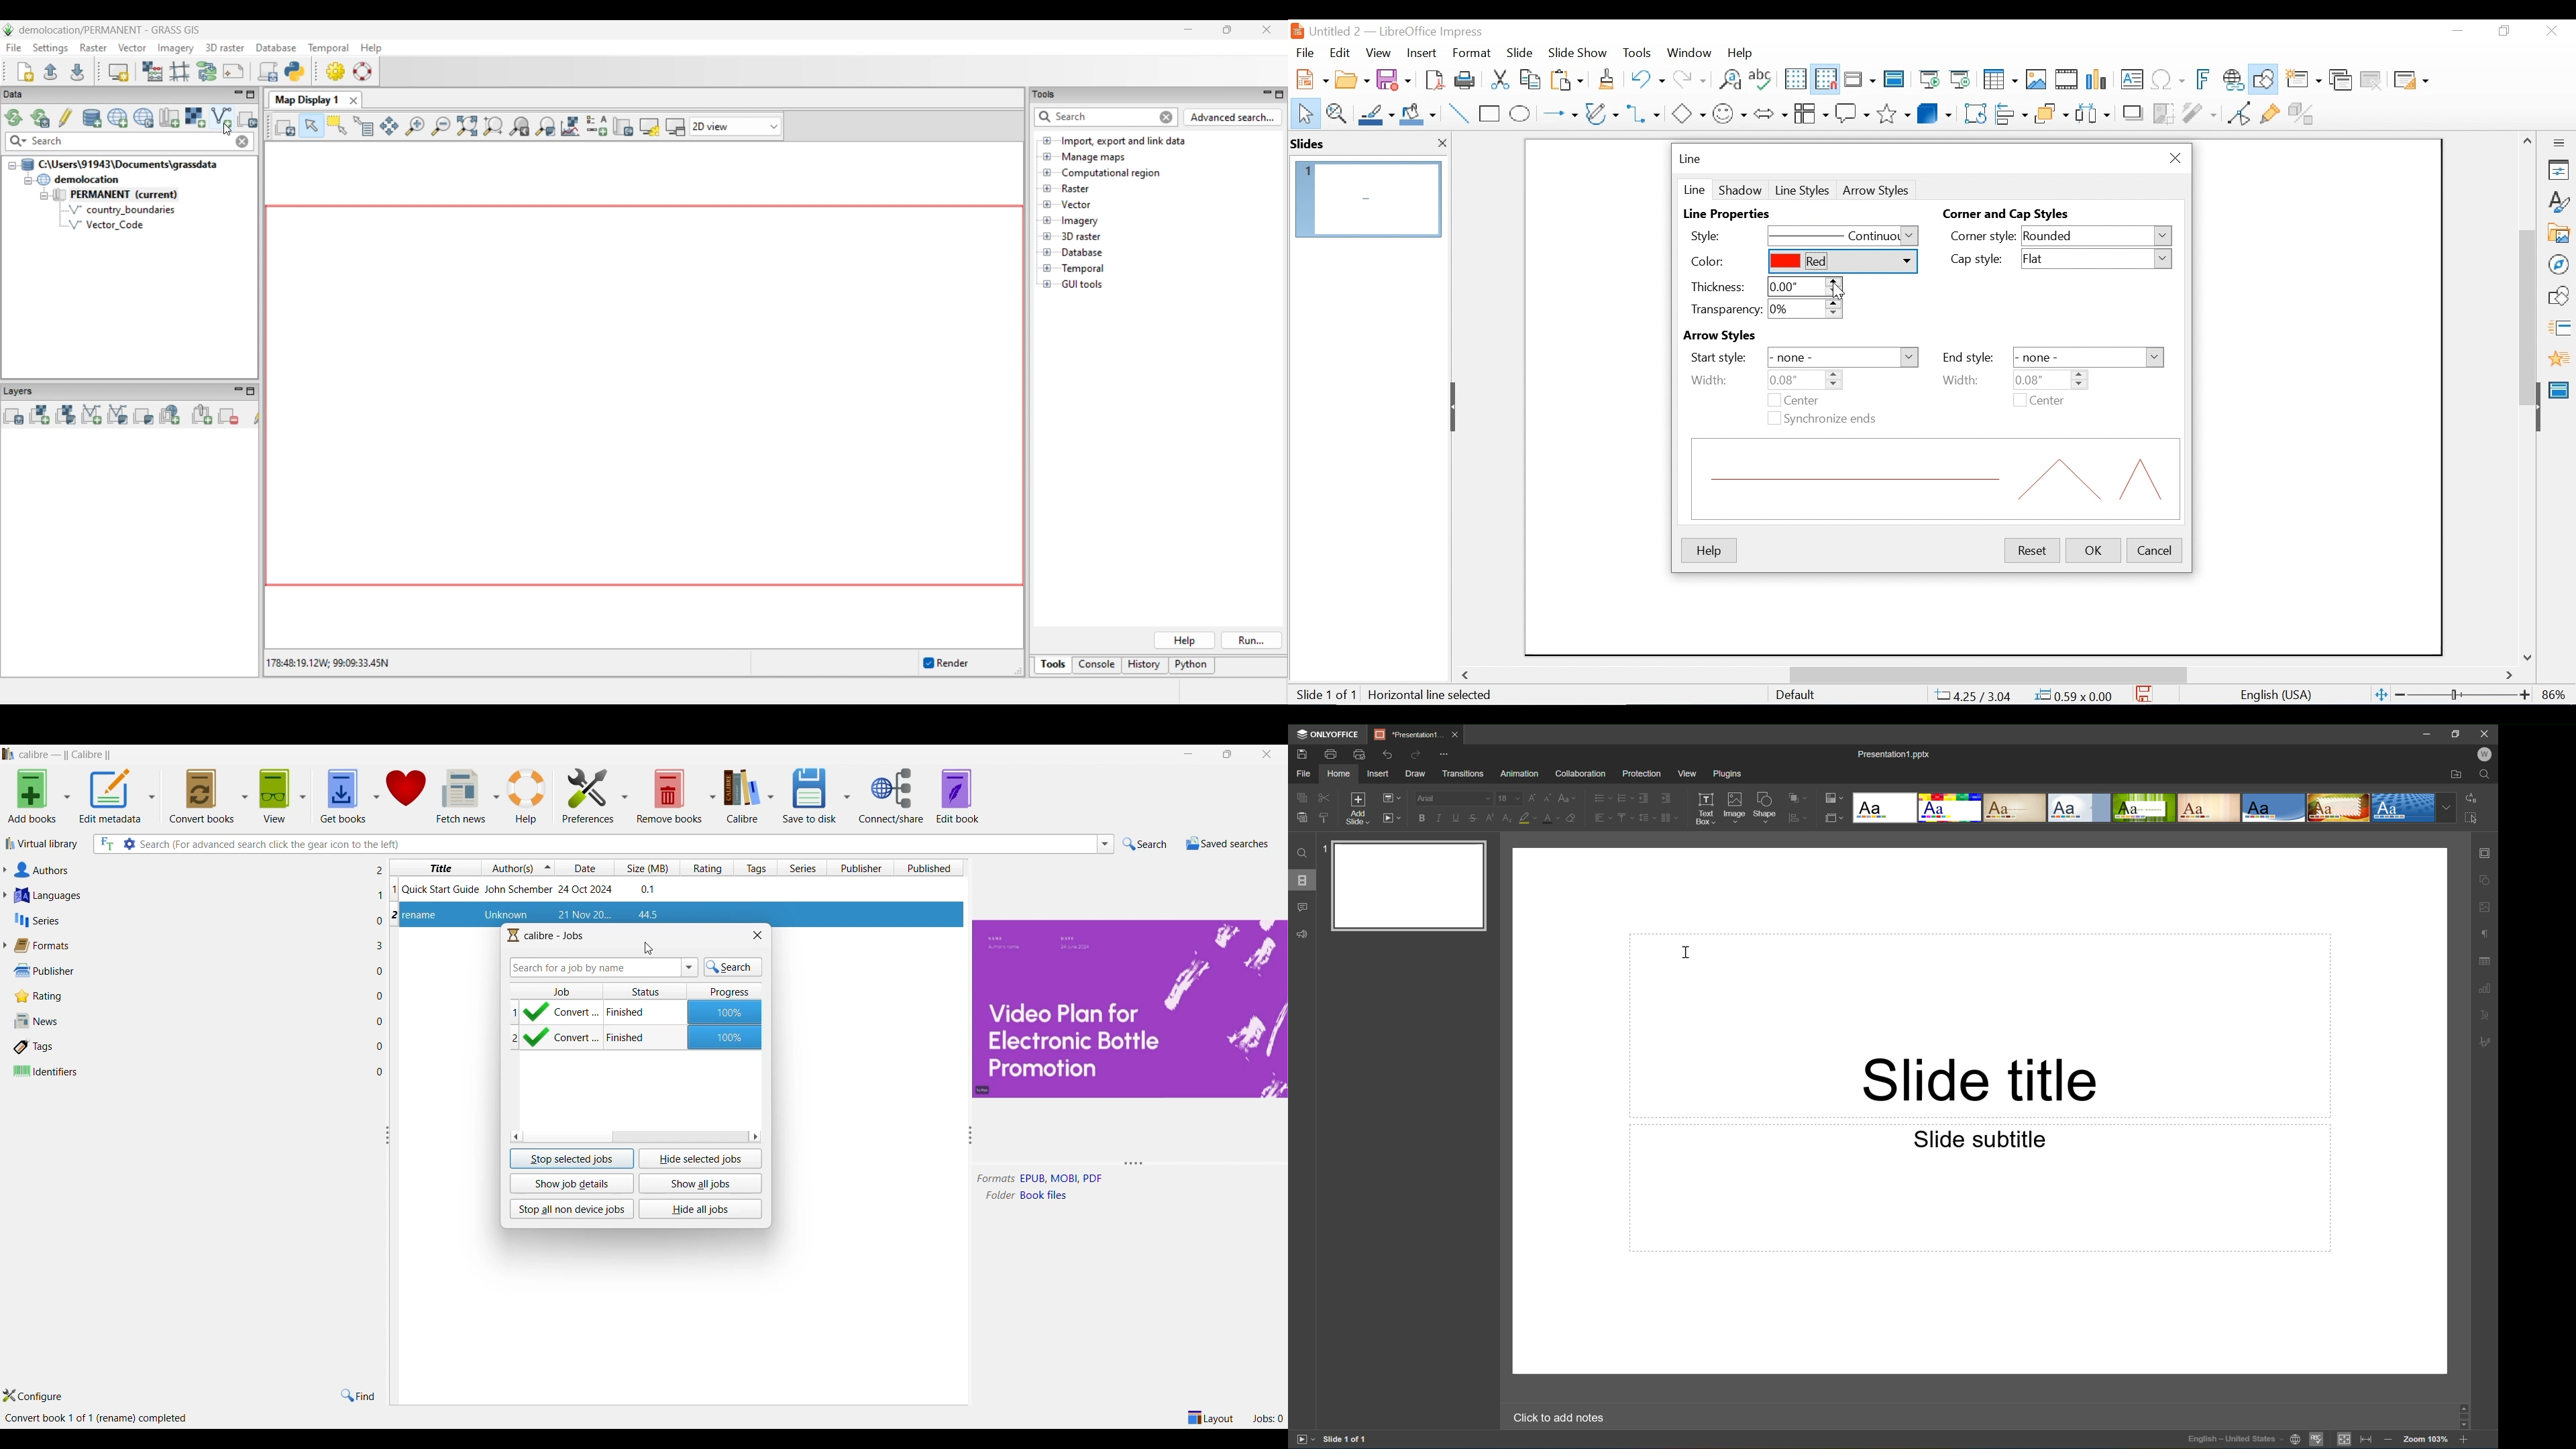 This screenshot has width=2576, height=1456. I want to click on Slide show, so click(1303, 1439).